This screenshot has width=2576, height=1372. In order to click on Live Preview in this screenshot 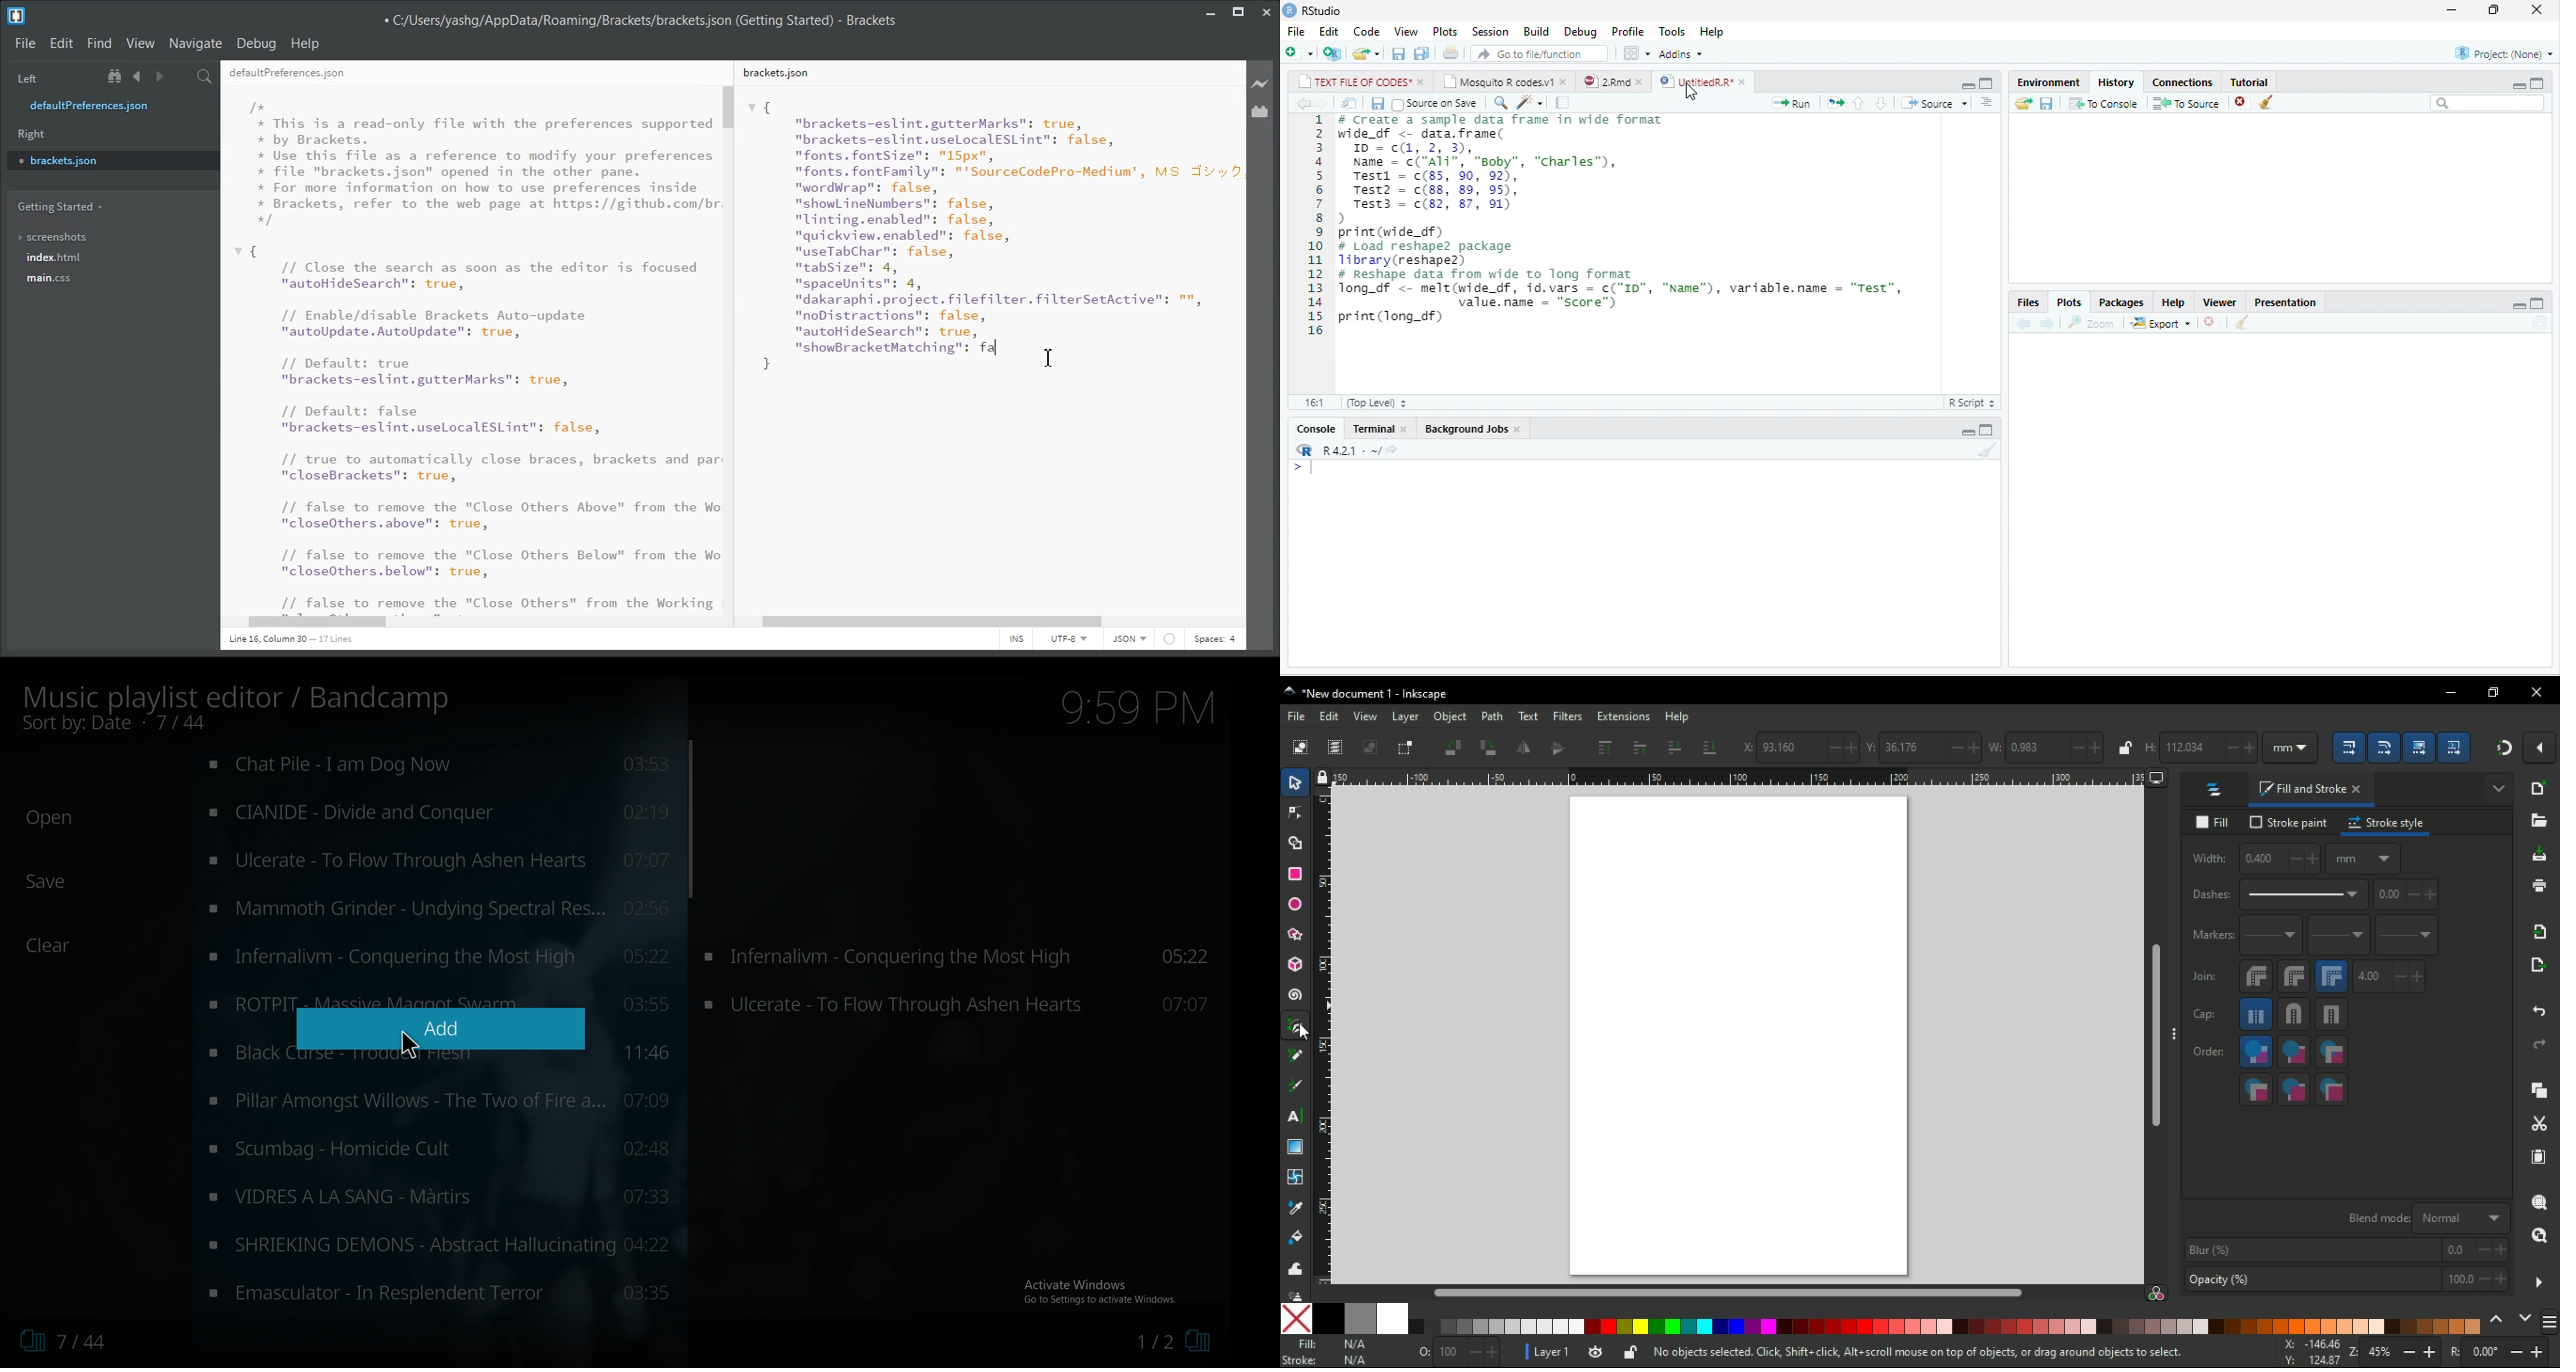, I will do `click(1260, 83)`.